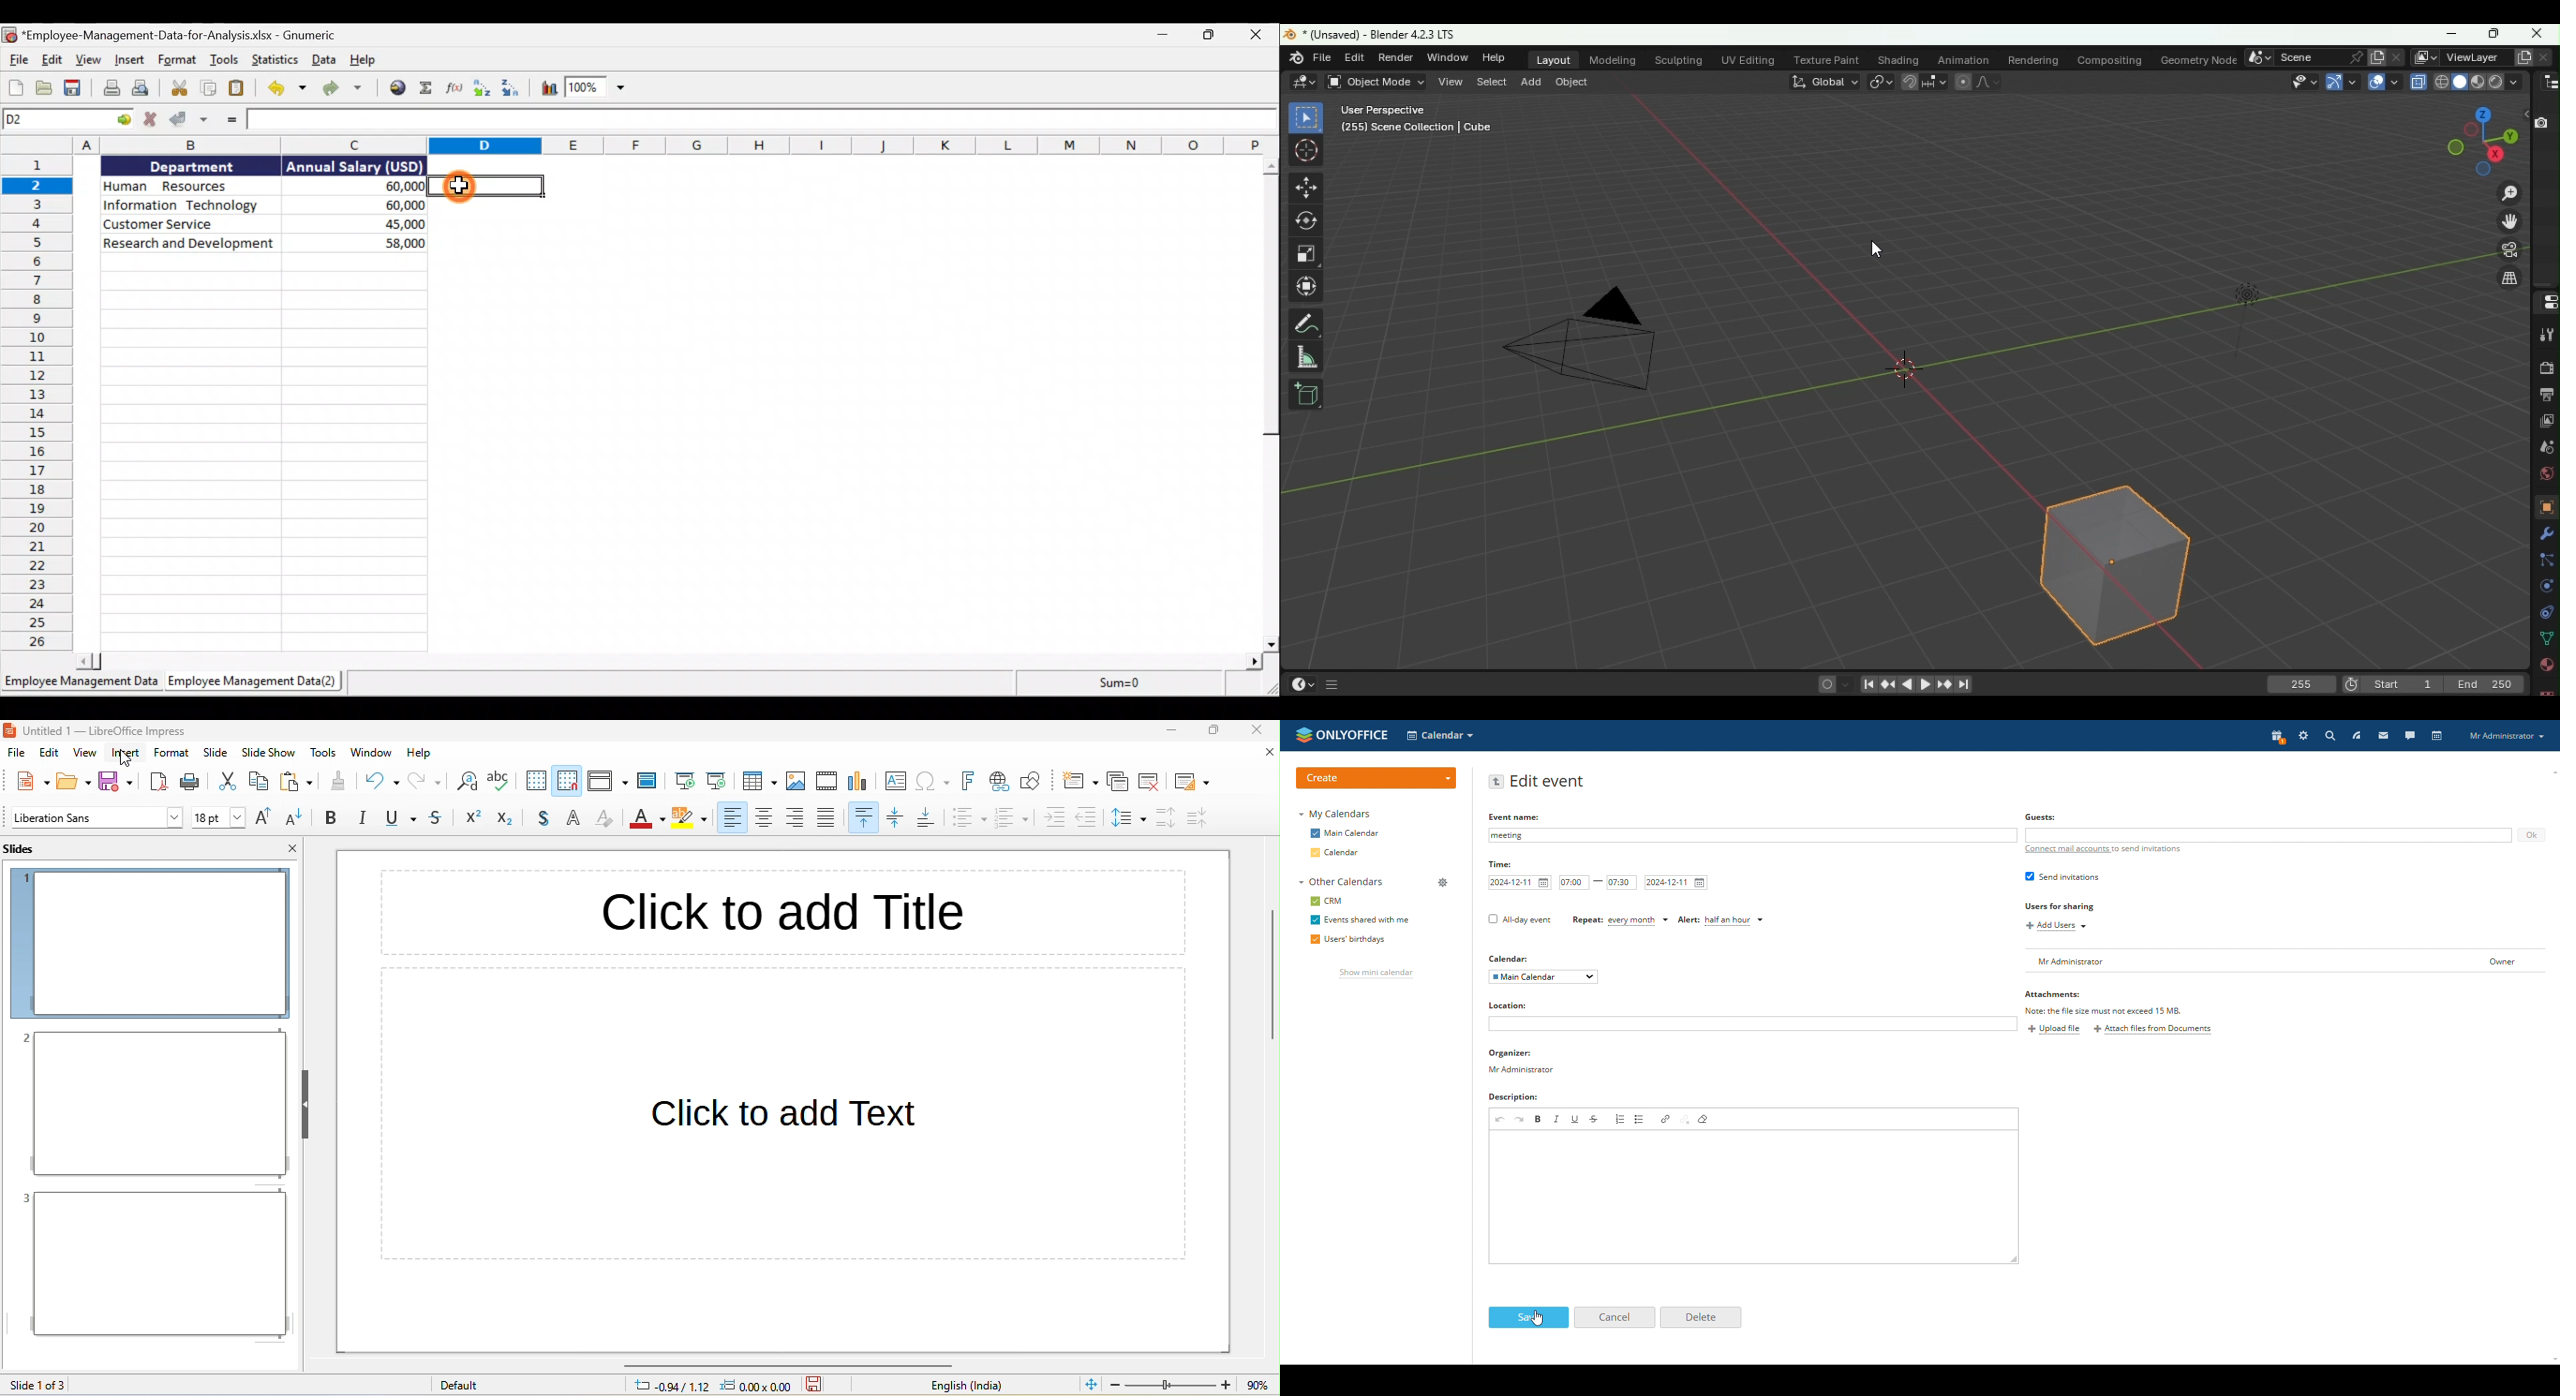 Image resolution: width=2576 pixels, height=1400 pixels. Describe the element at coordinates (69, 119) in the screenshot. I see `Cell name` at that location.